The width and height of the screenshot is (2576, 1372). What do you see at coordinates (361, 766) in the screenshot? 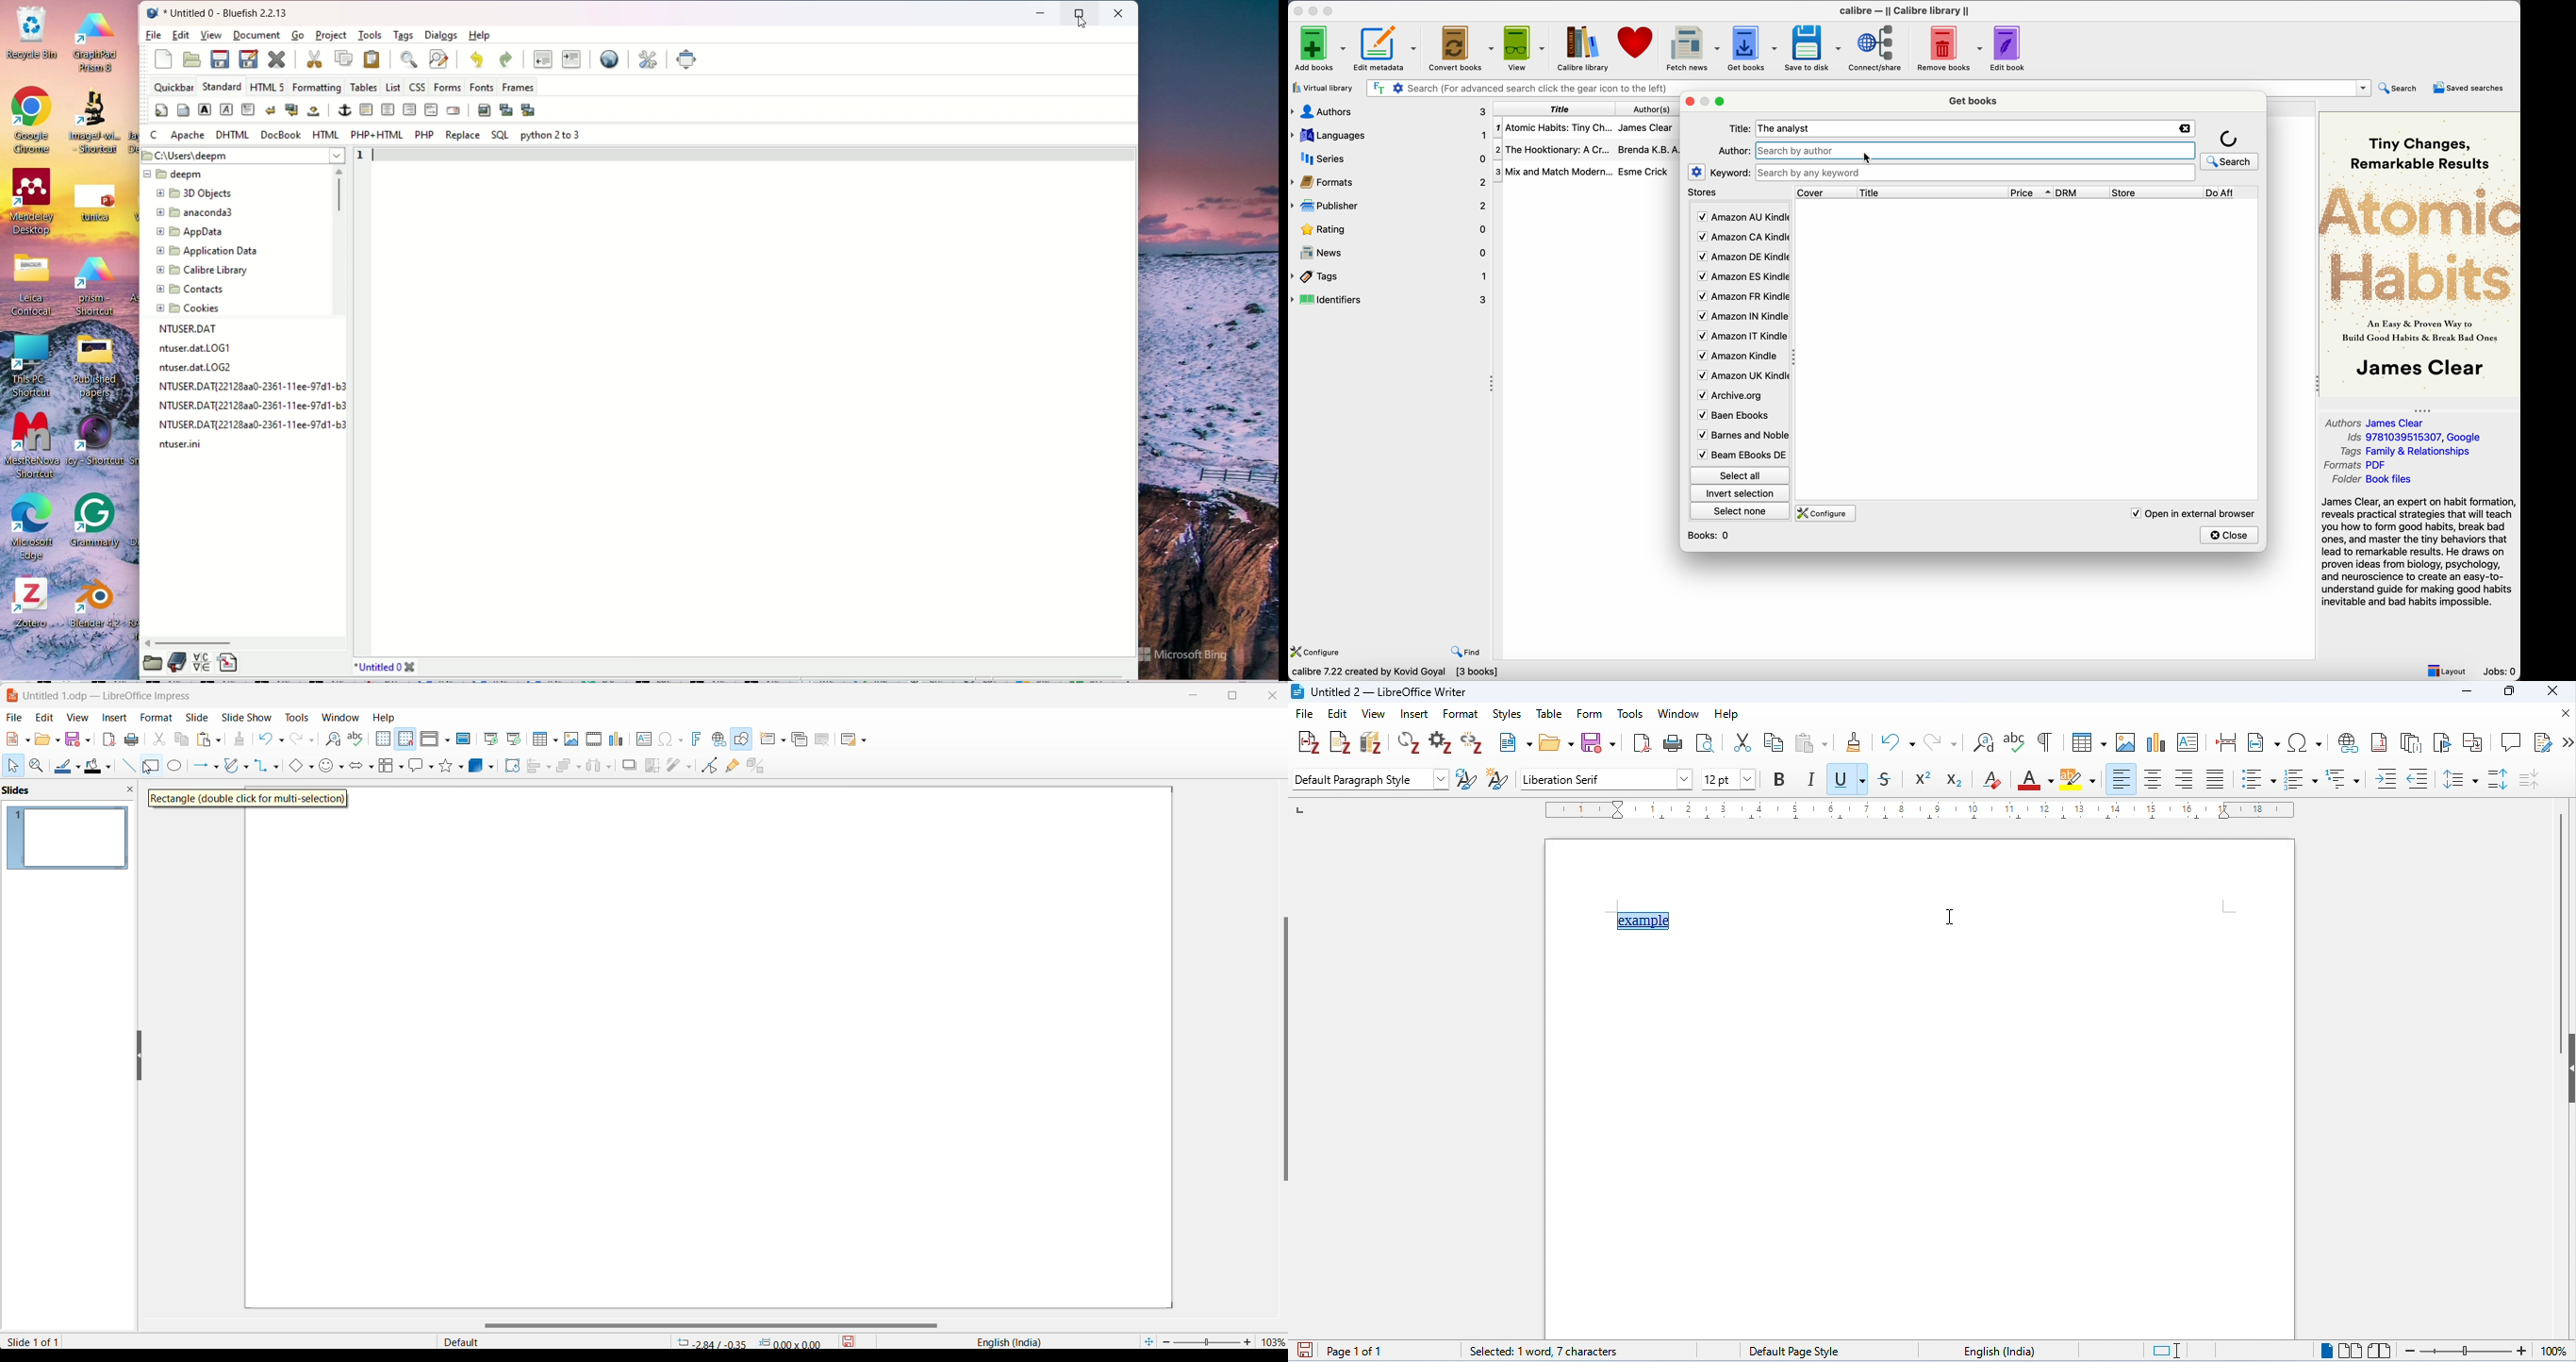
I see `block arrows` at bounding box center [361, 766].